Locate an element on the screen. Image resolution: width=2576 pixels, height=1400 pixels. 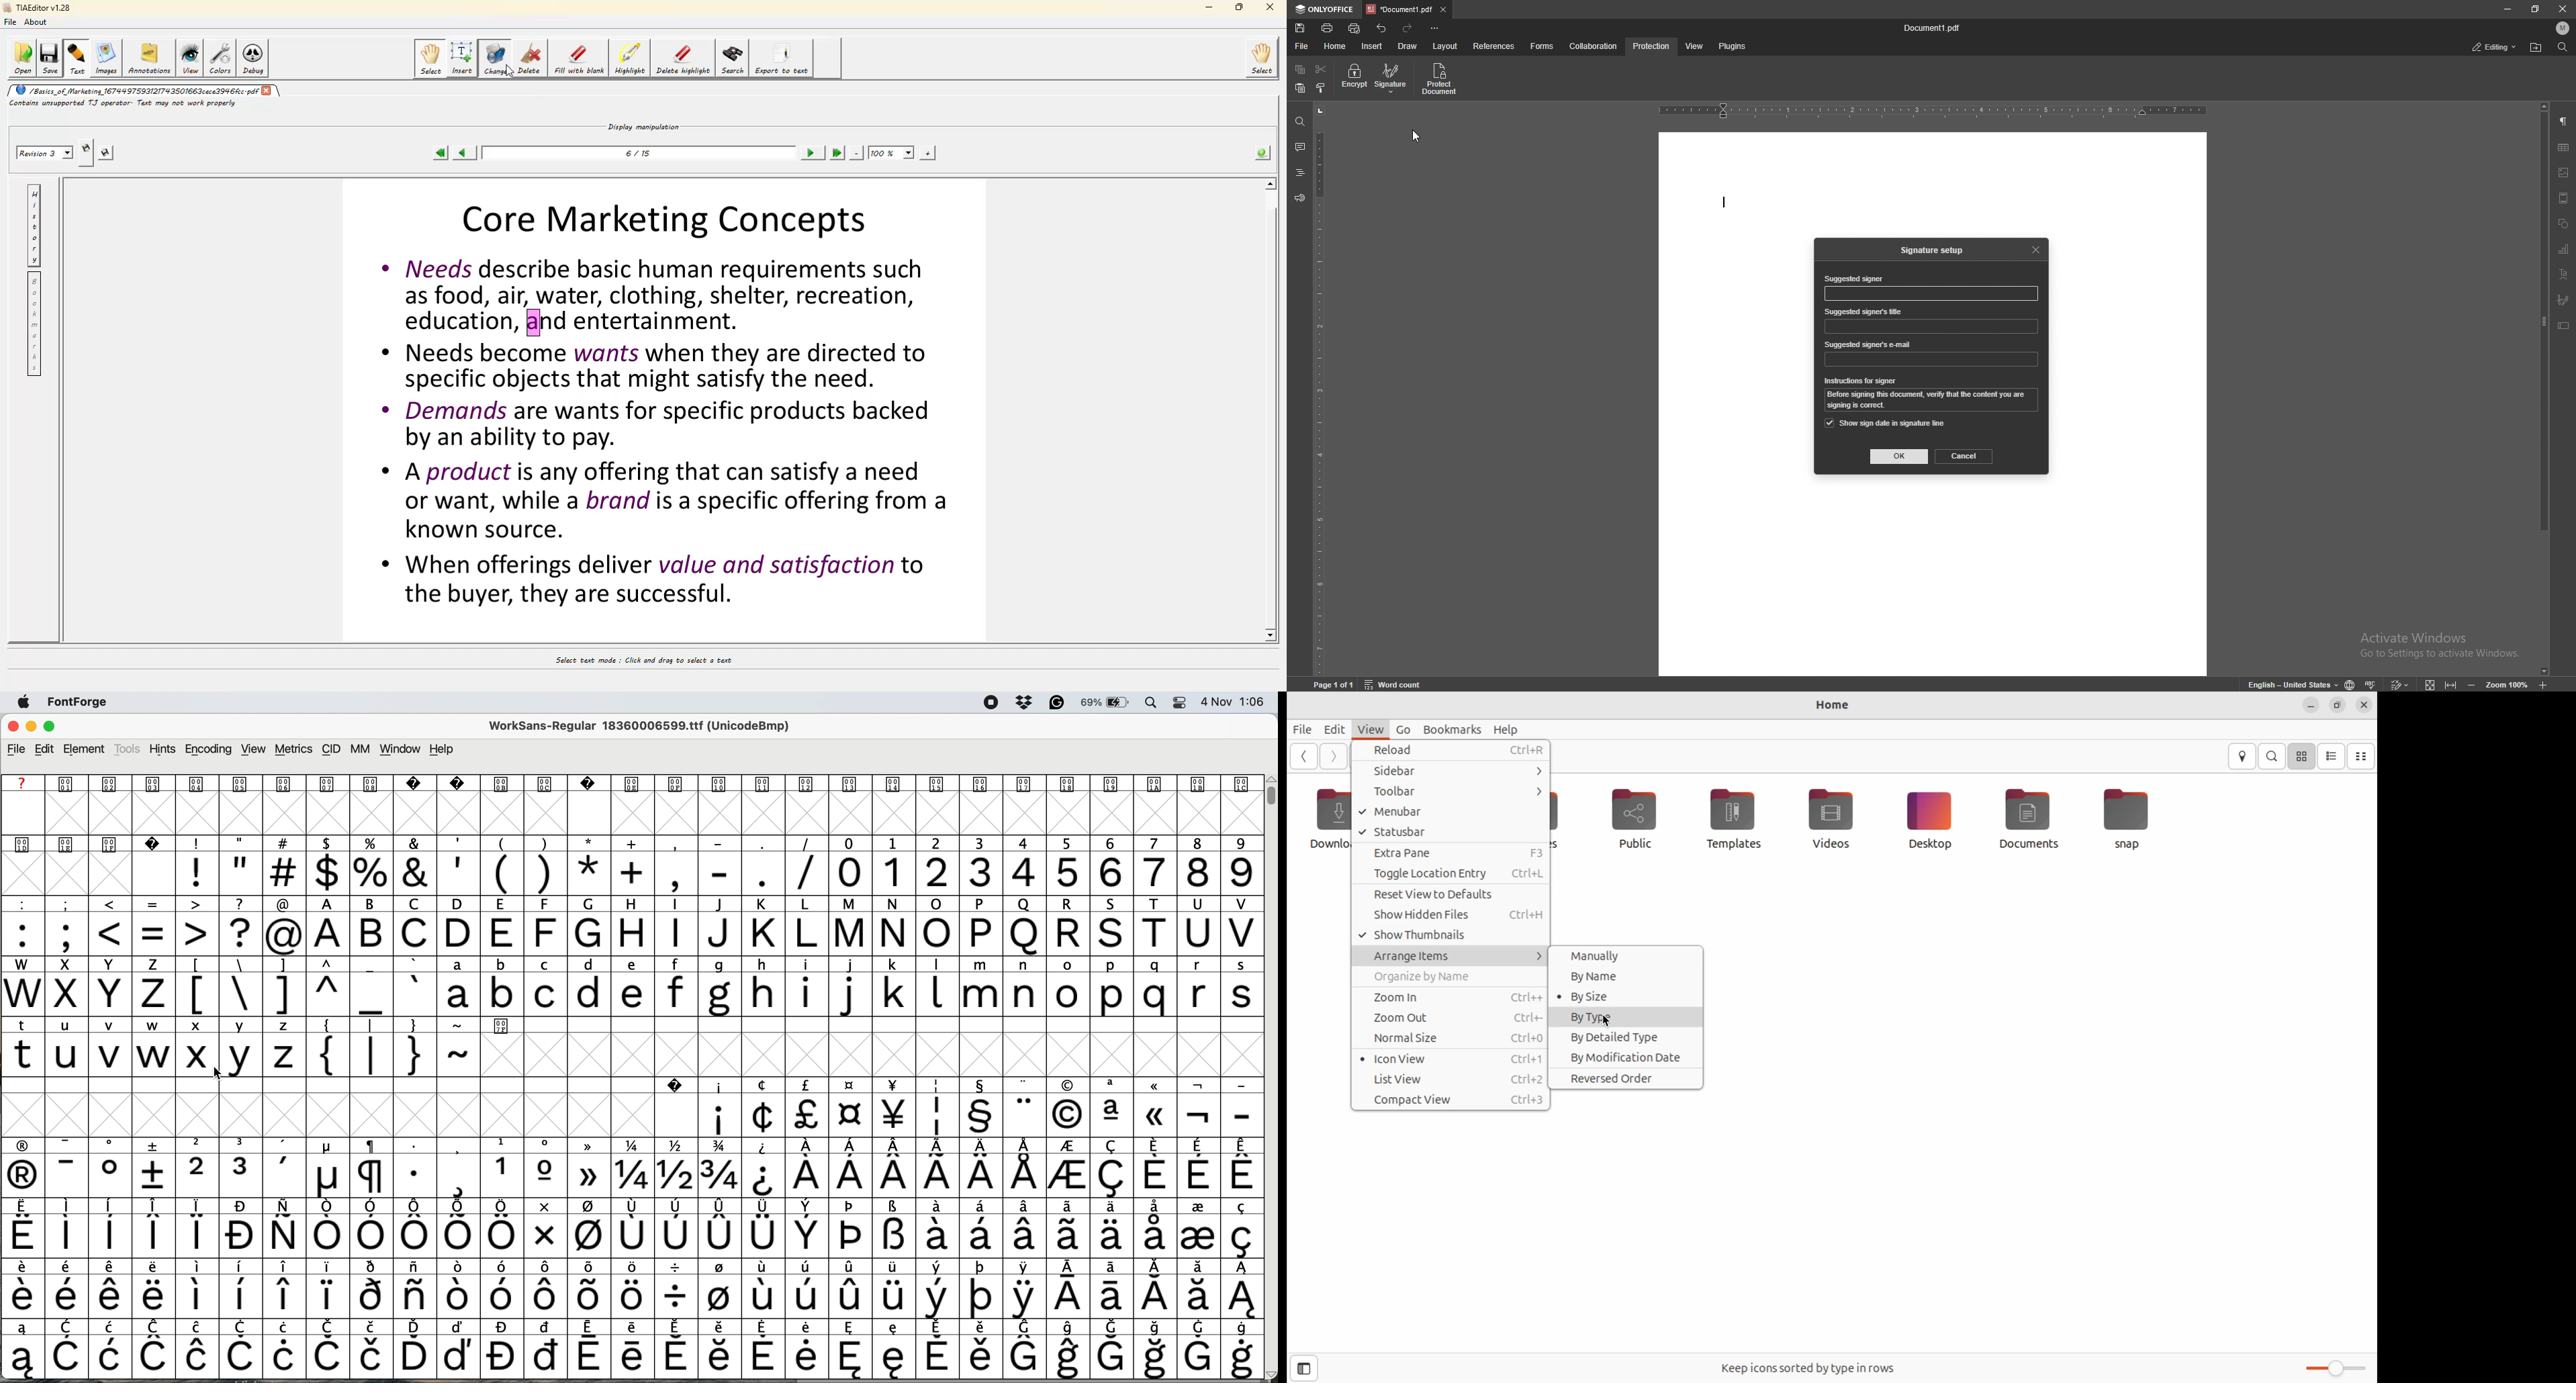
signature setup is located at coordinates (1935, 250).